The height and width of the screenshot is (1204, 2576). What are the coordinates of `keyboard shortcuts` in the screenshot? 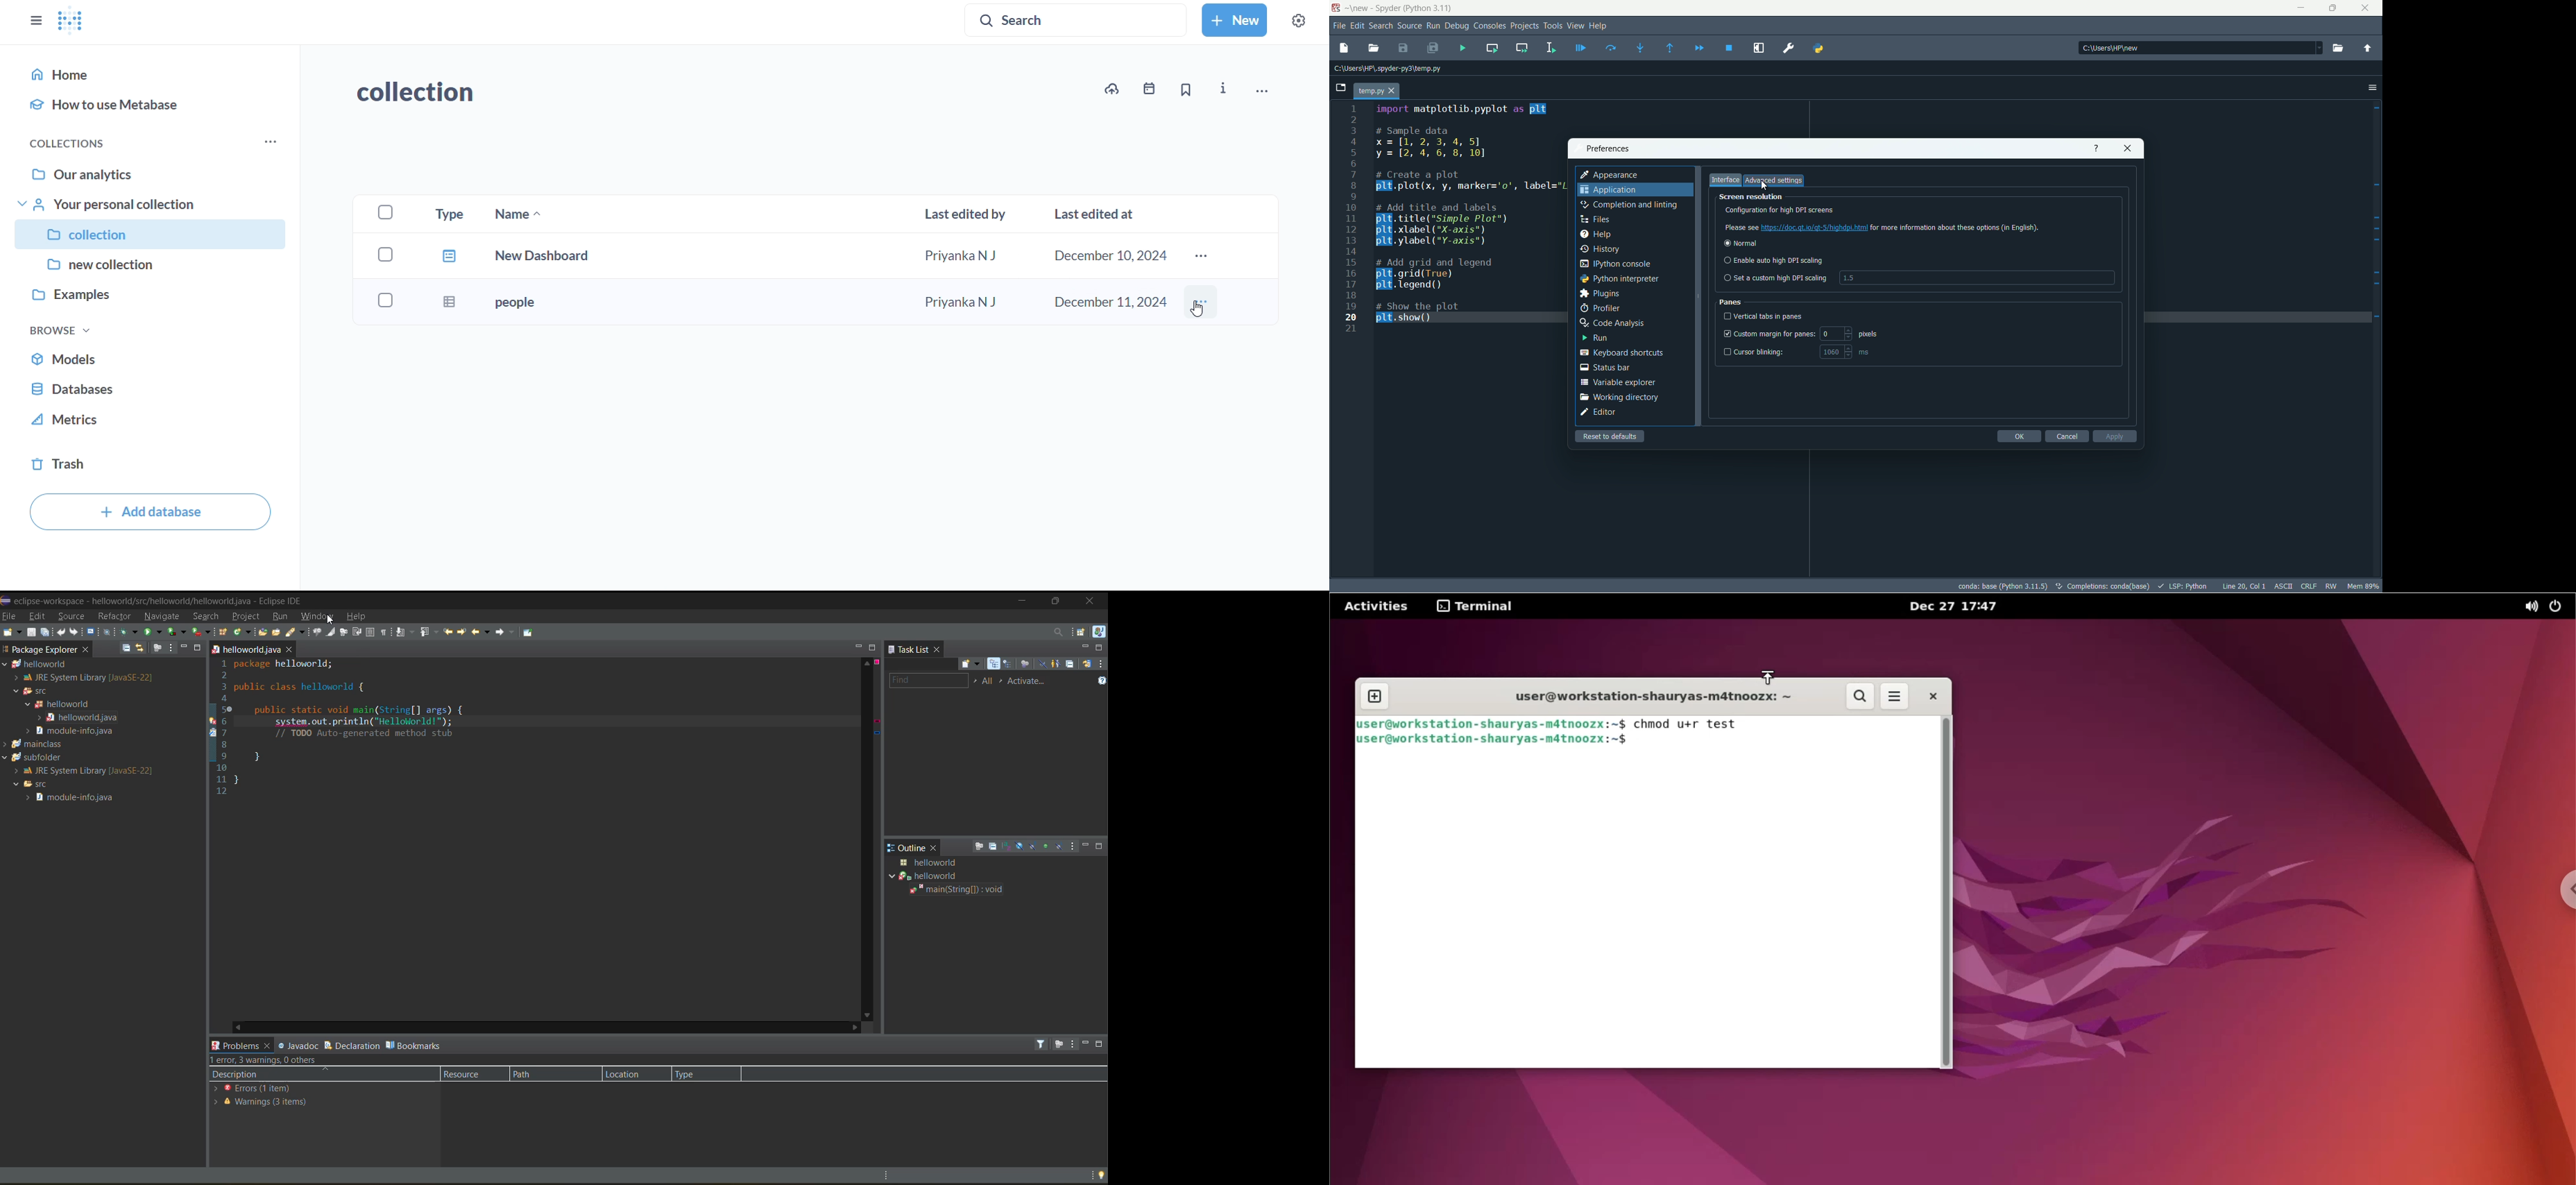 It's located at (1622, 352).